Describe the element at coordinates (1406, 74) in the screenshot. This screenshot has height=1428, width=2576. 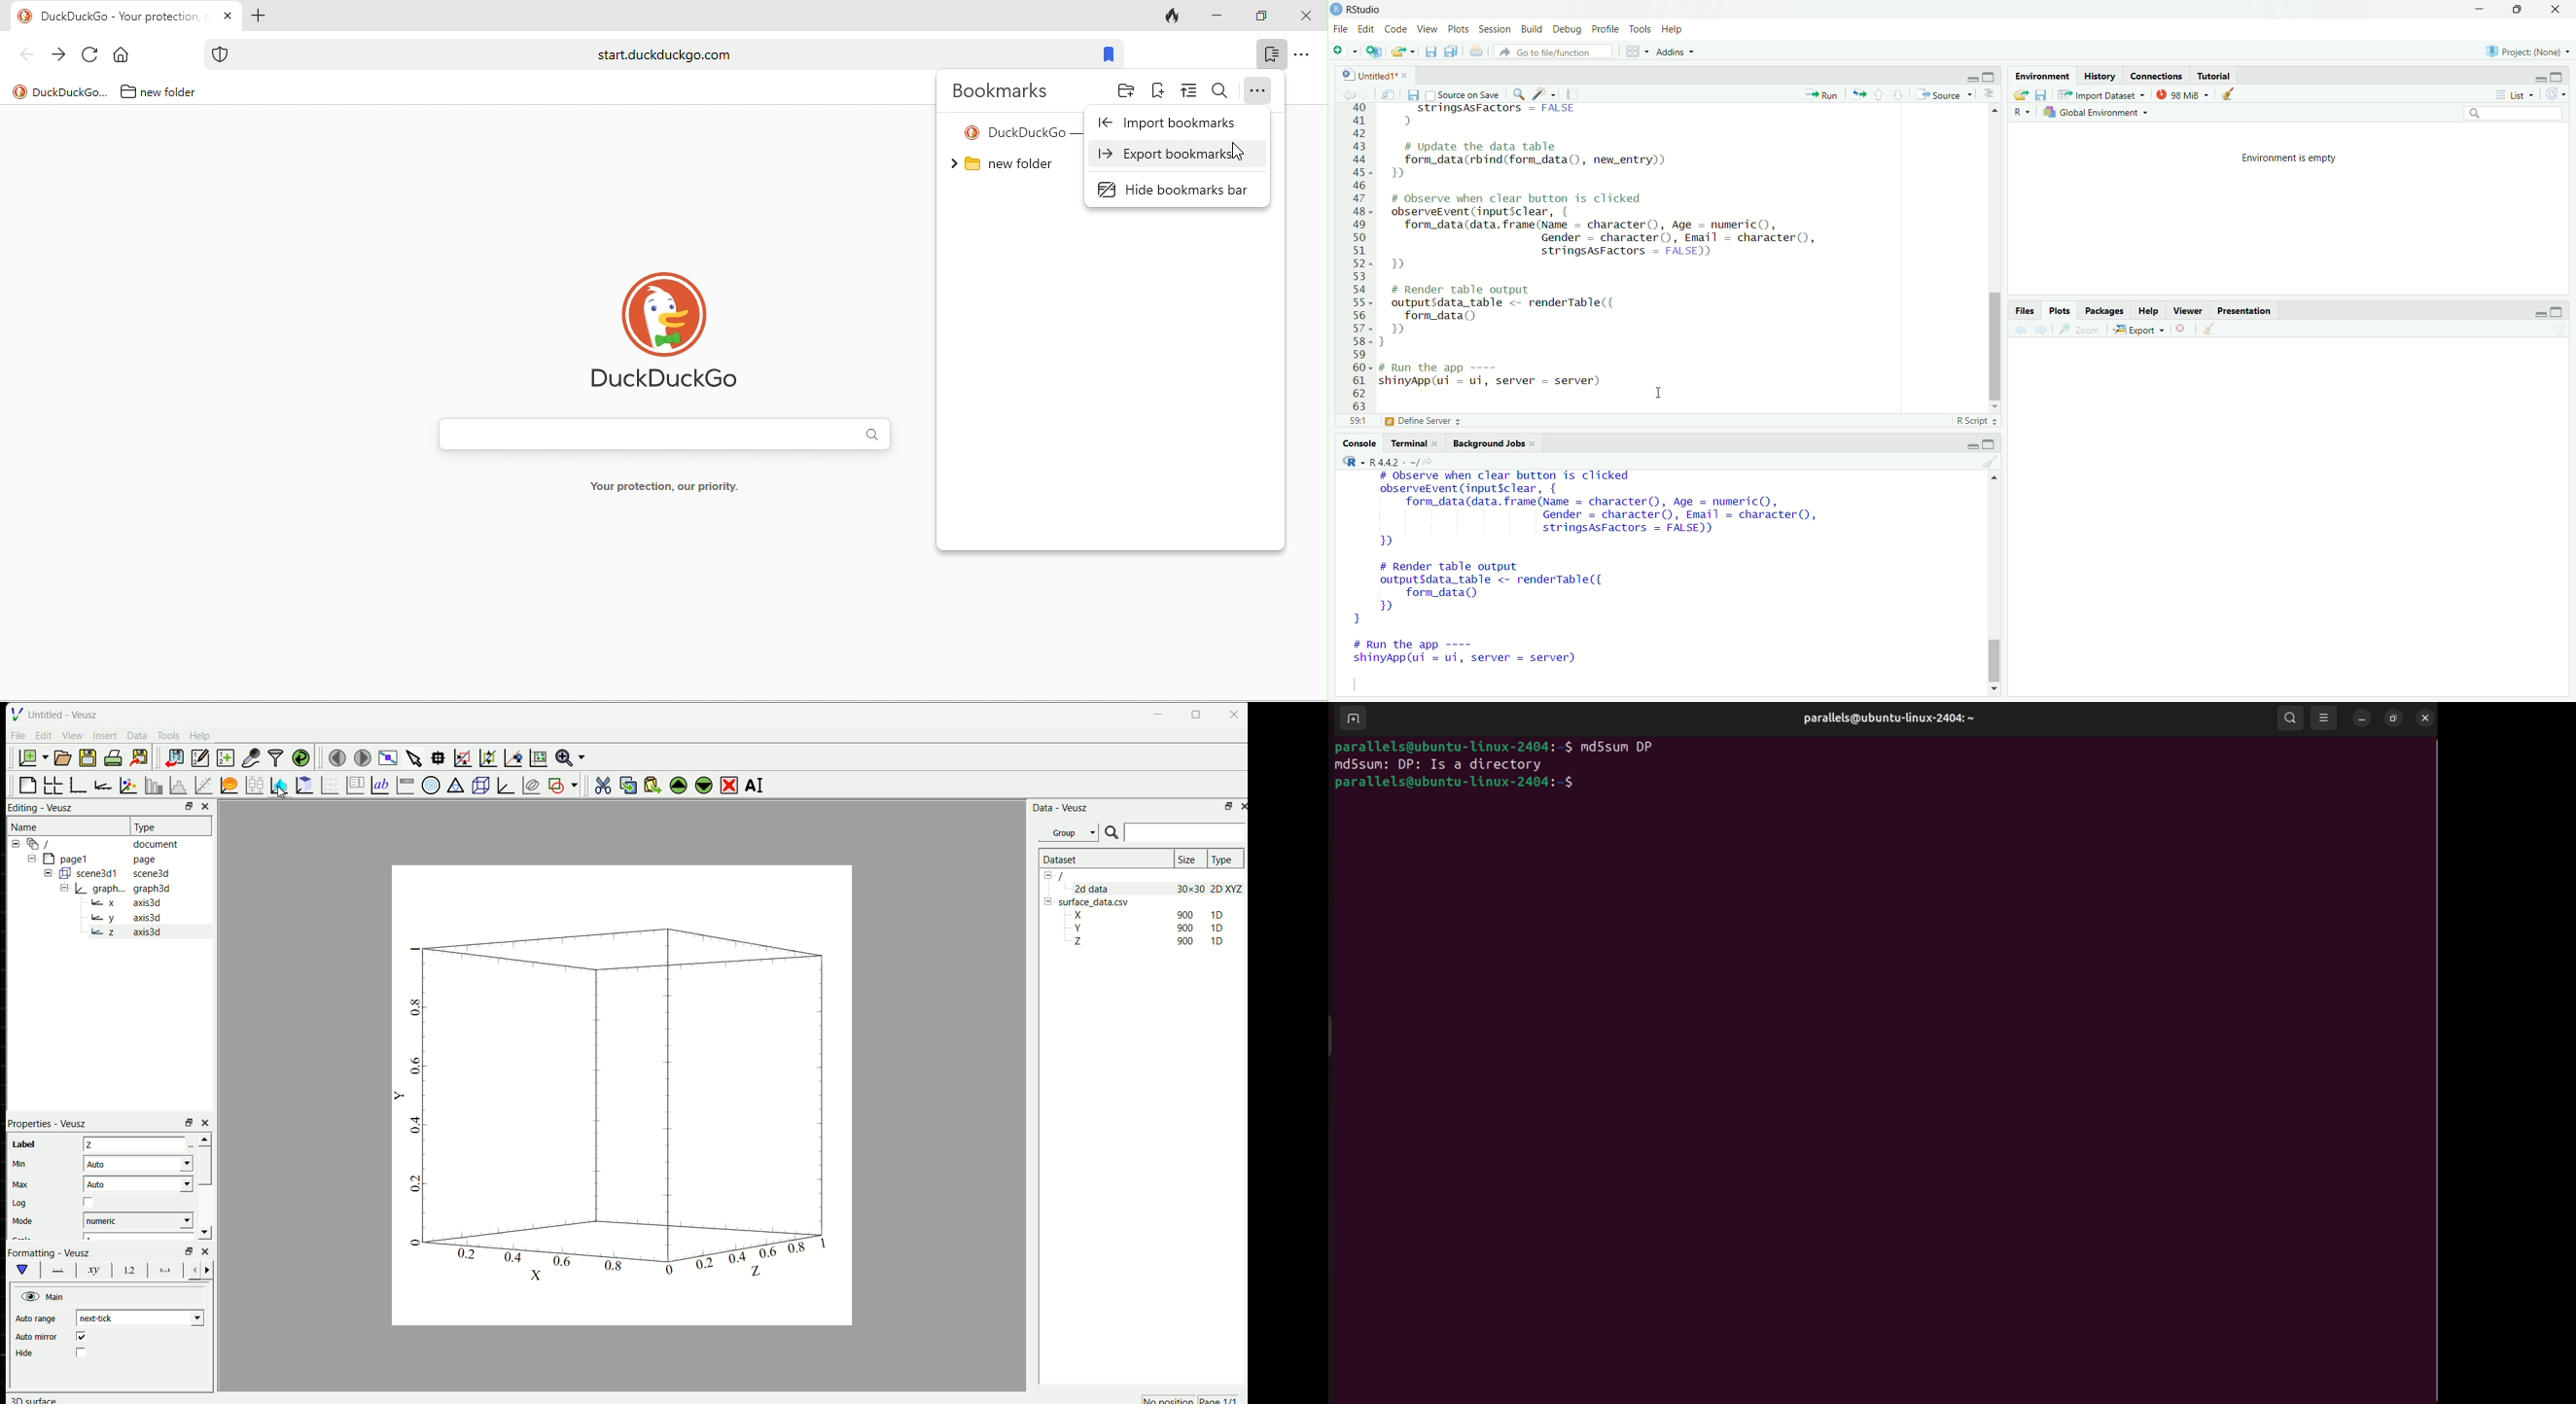
I see `close` at that location.